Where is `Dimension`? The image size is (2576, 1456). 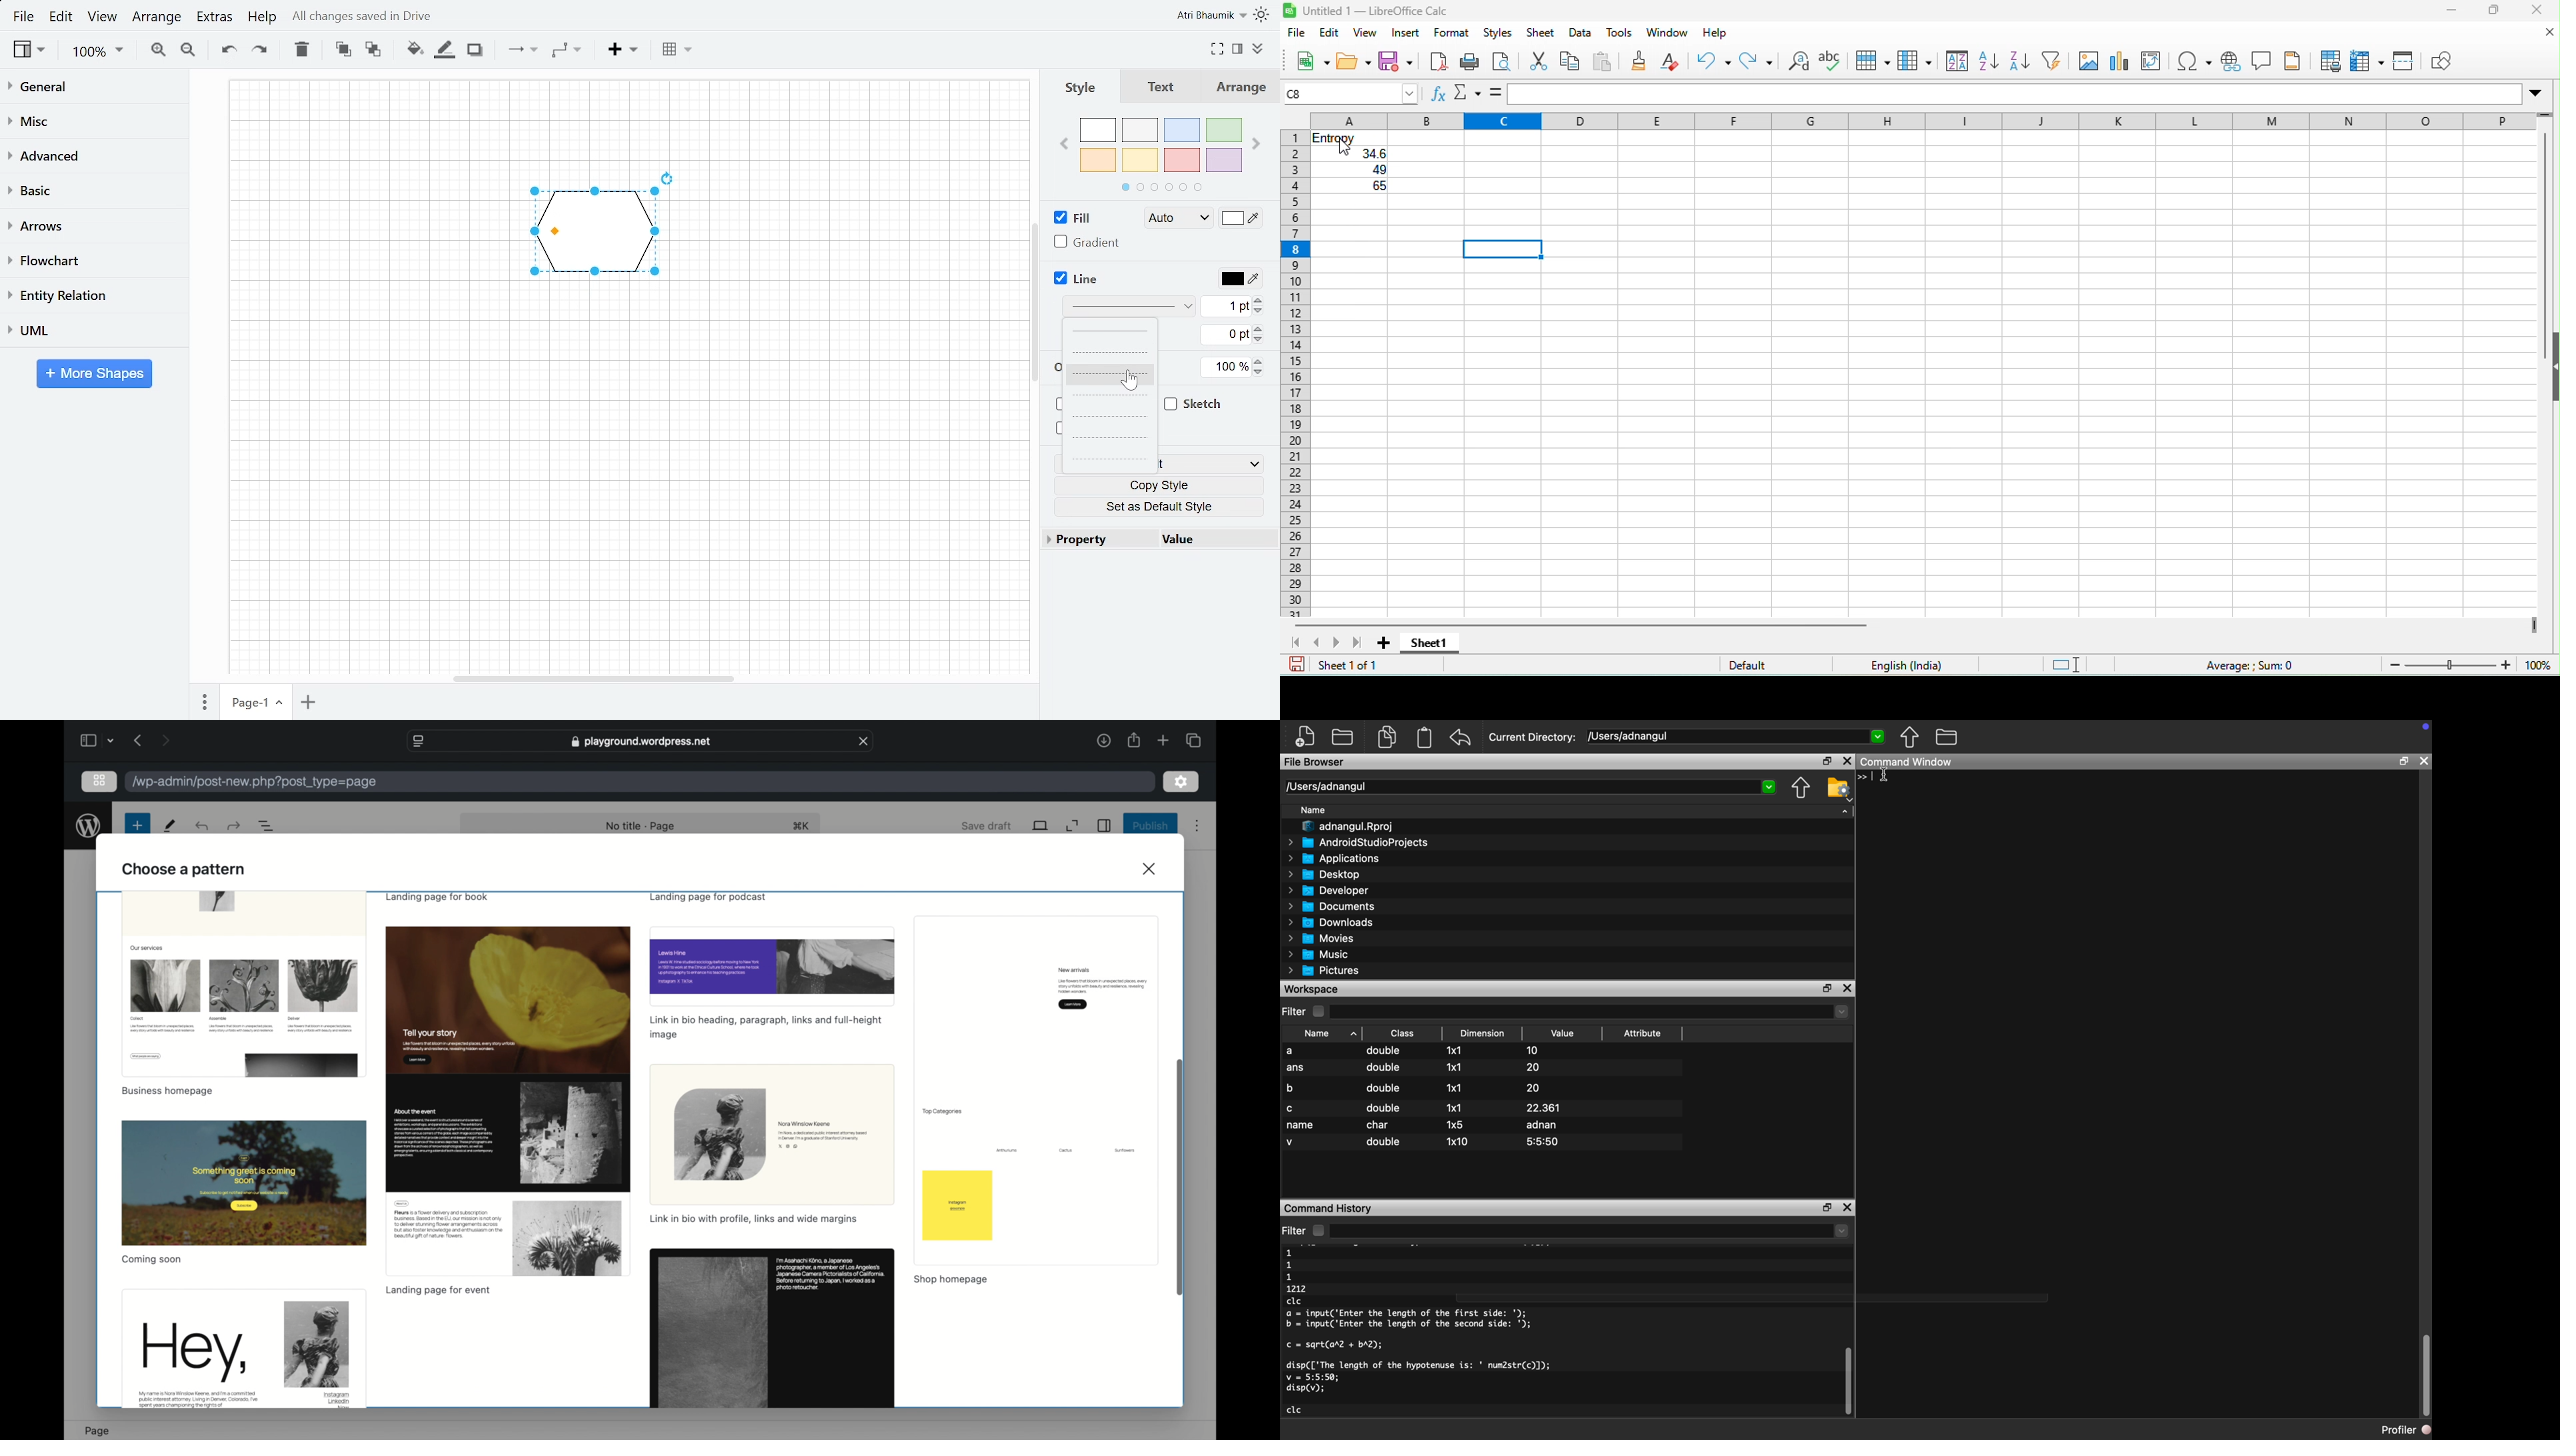 Dimension is located at coordinates (1482, 1033).